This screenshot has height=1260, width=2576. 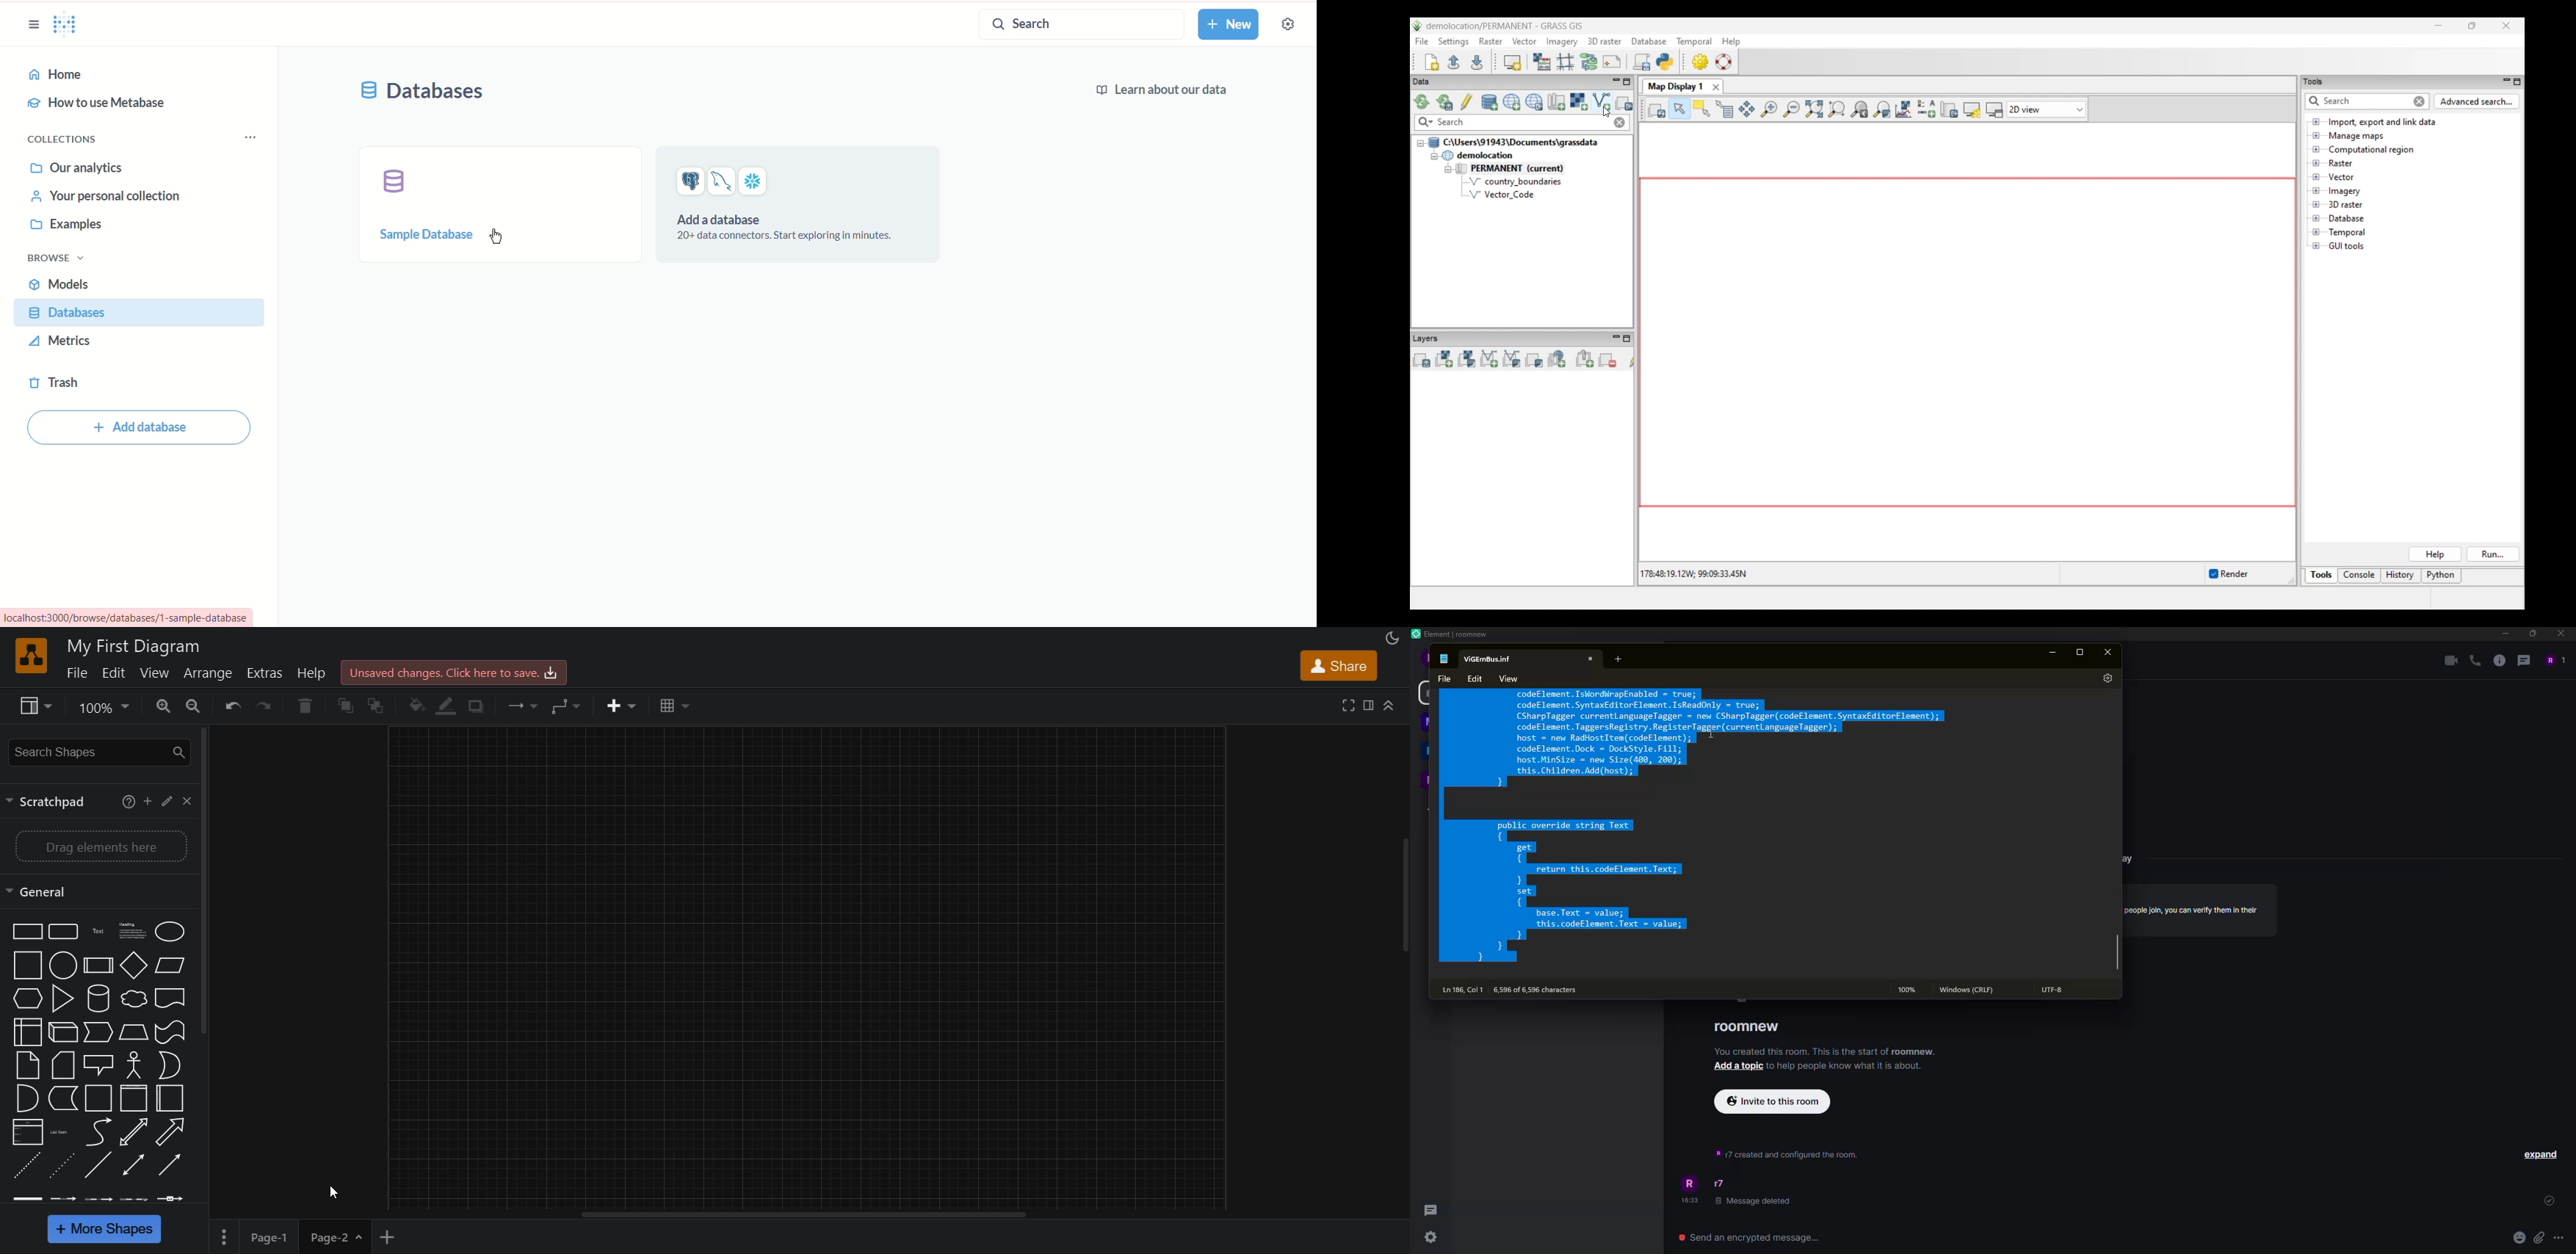 What do you see at coordinates (192, 800) in the screenshot?
I see `close` at bounding box center [192, 800].